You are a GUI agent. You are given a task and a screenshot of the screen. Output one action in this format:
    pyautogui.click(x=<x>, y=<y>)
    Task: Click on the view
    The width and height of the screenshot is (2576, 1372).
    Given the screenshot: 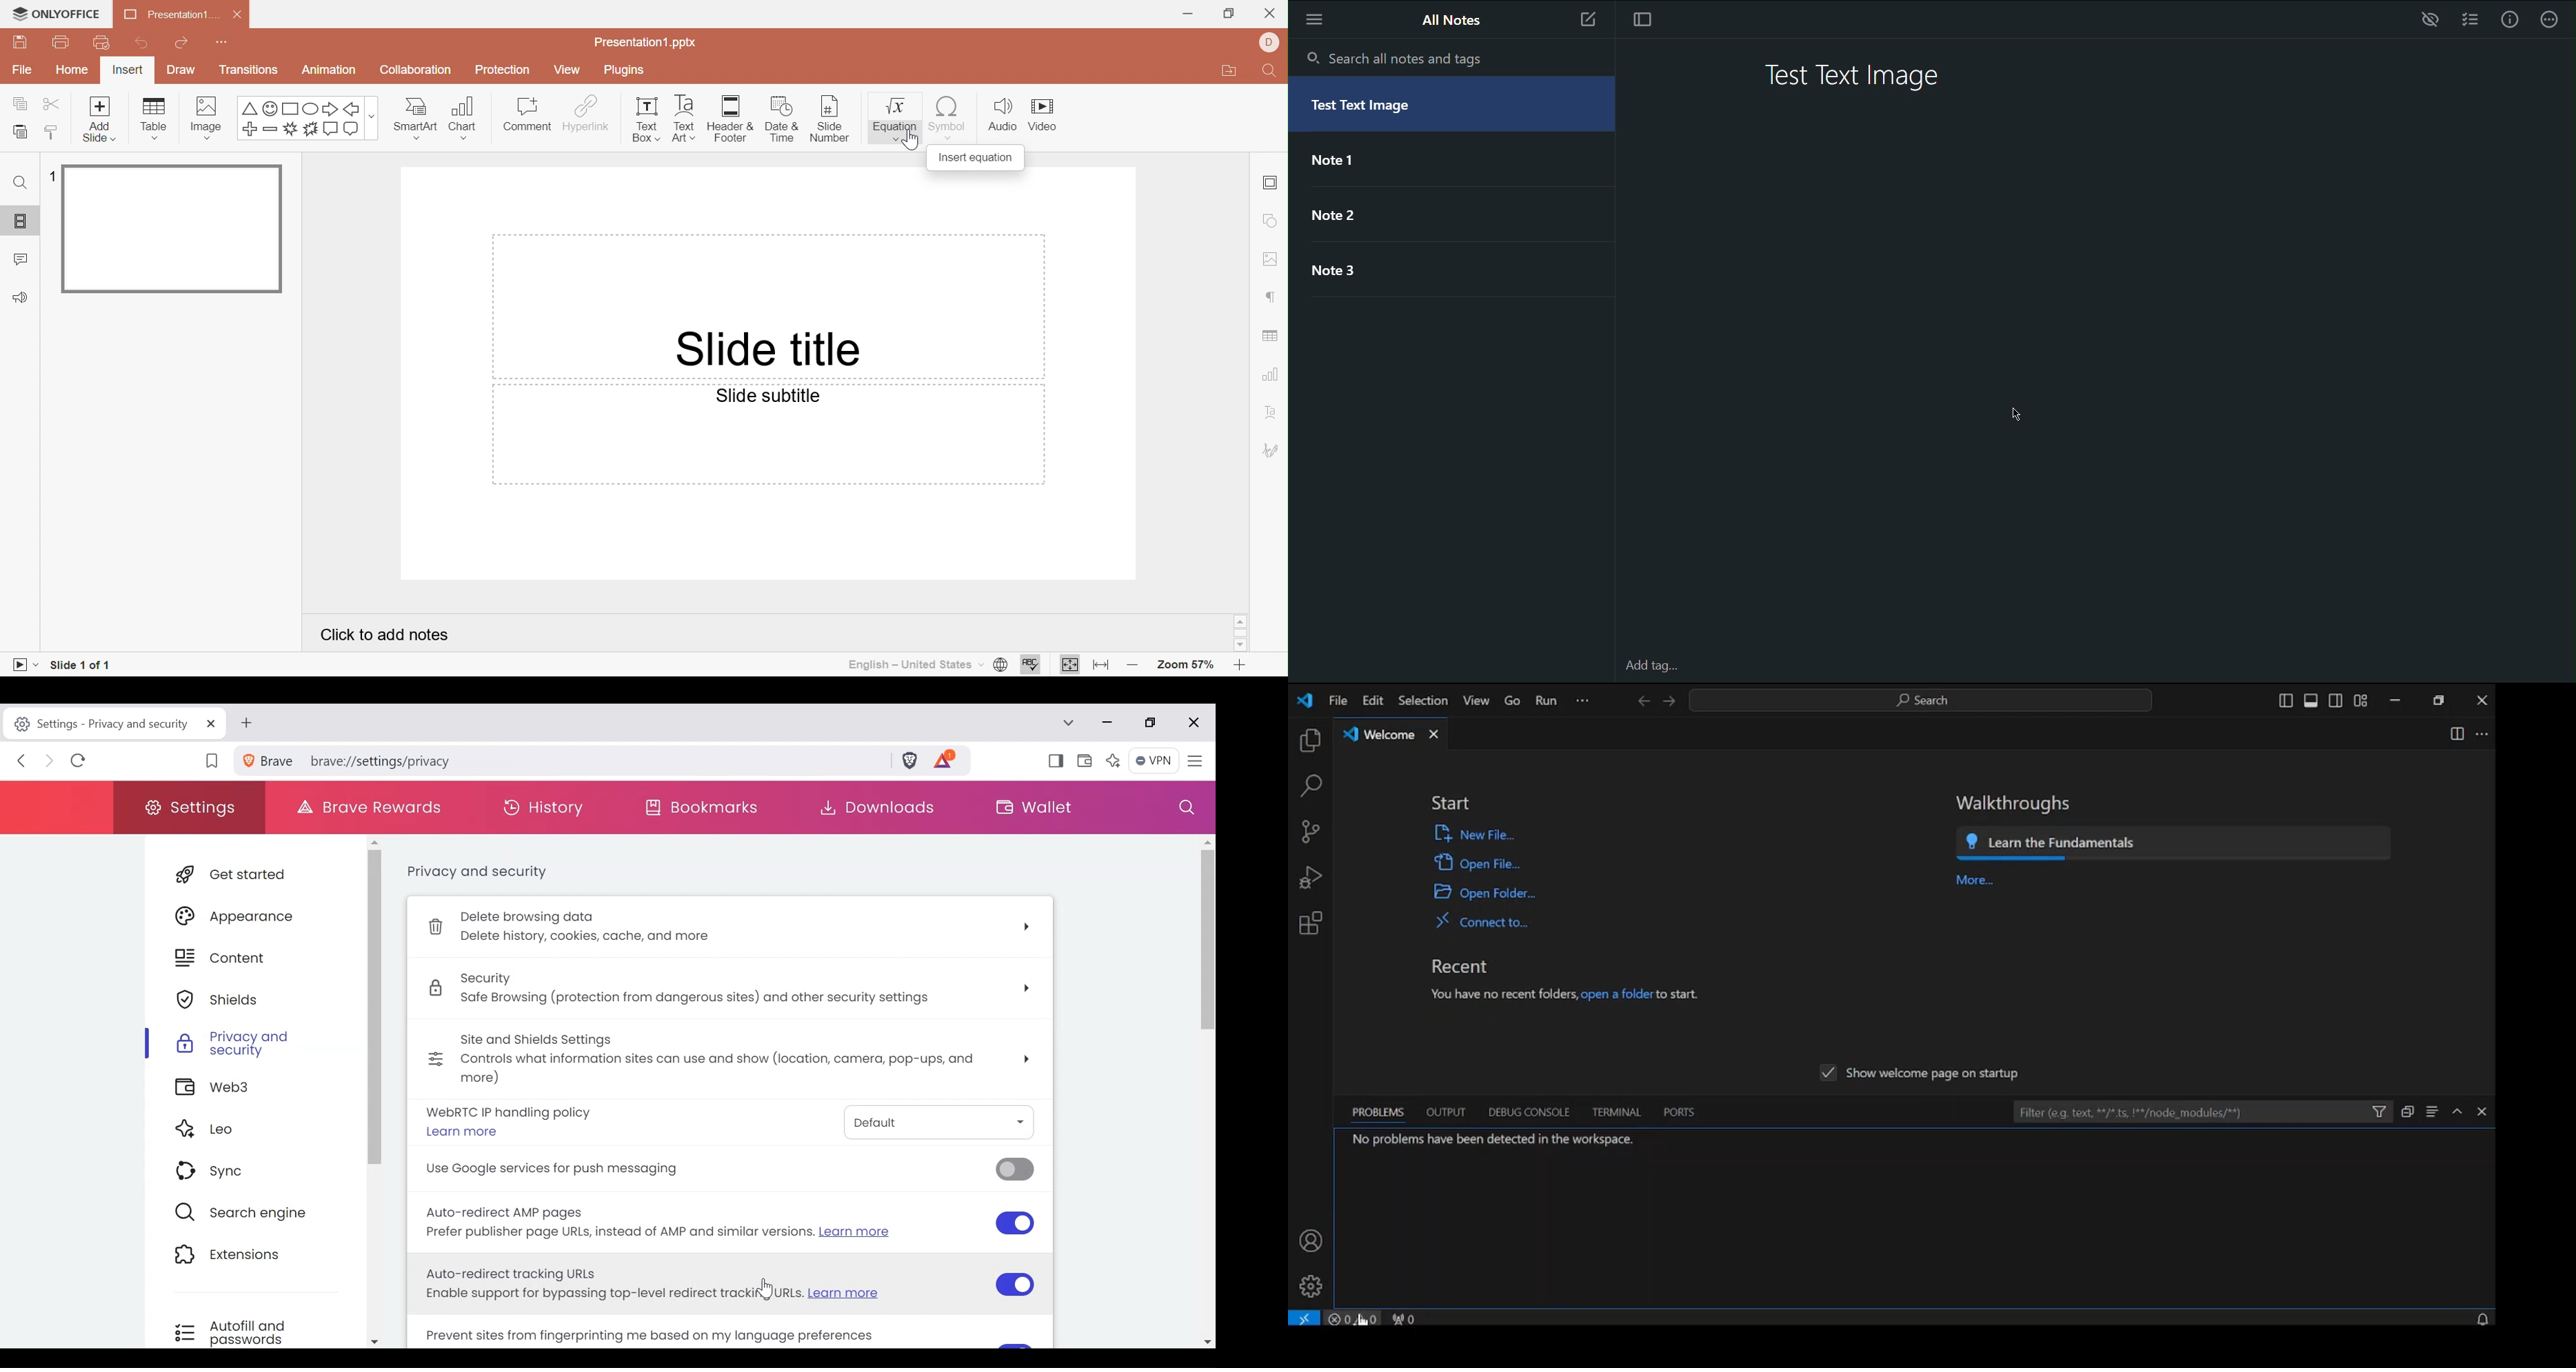 What is the action you would take?
    pyautogui.click(x=1474, y=701)
    